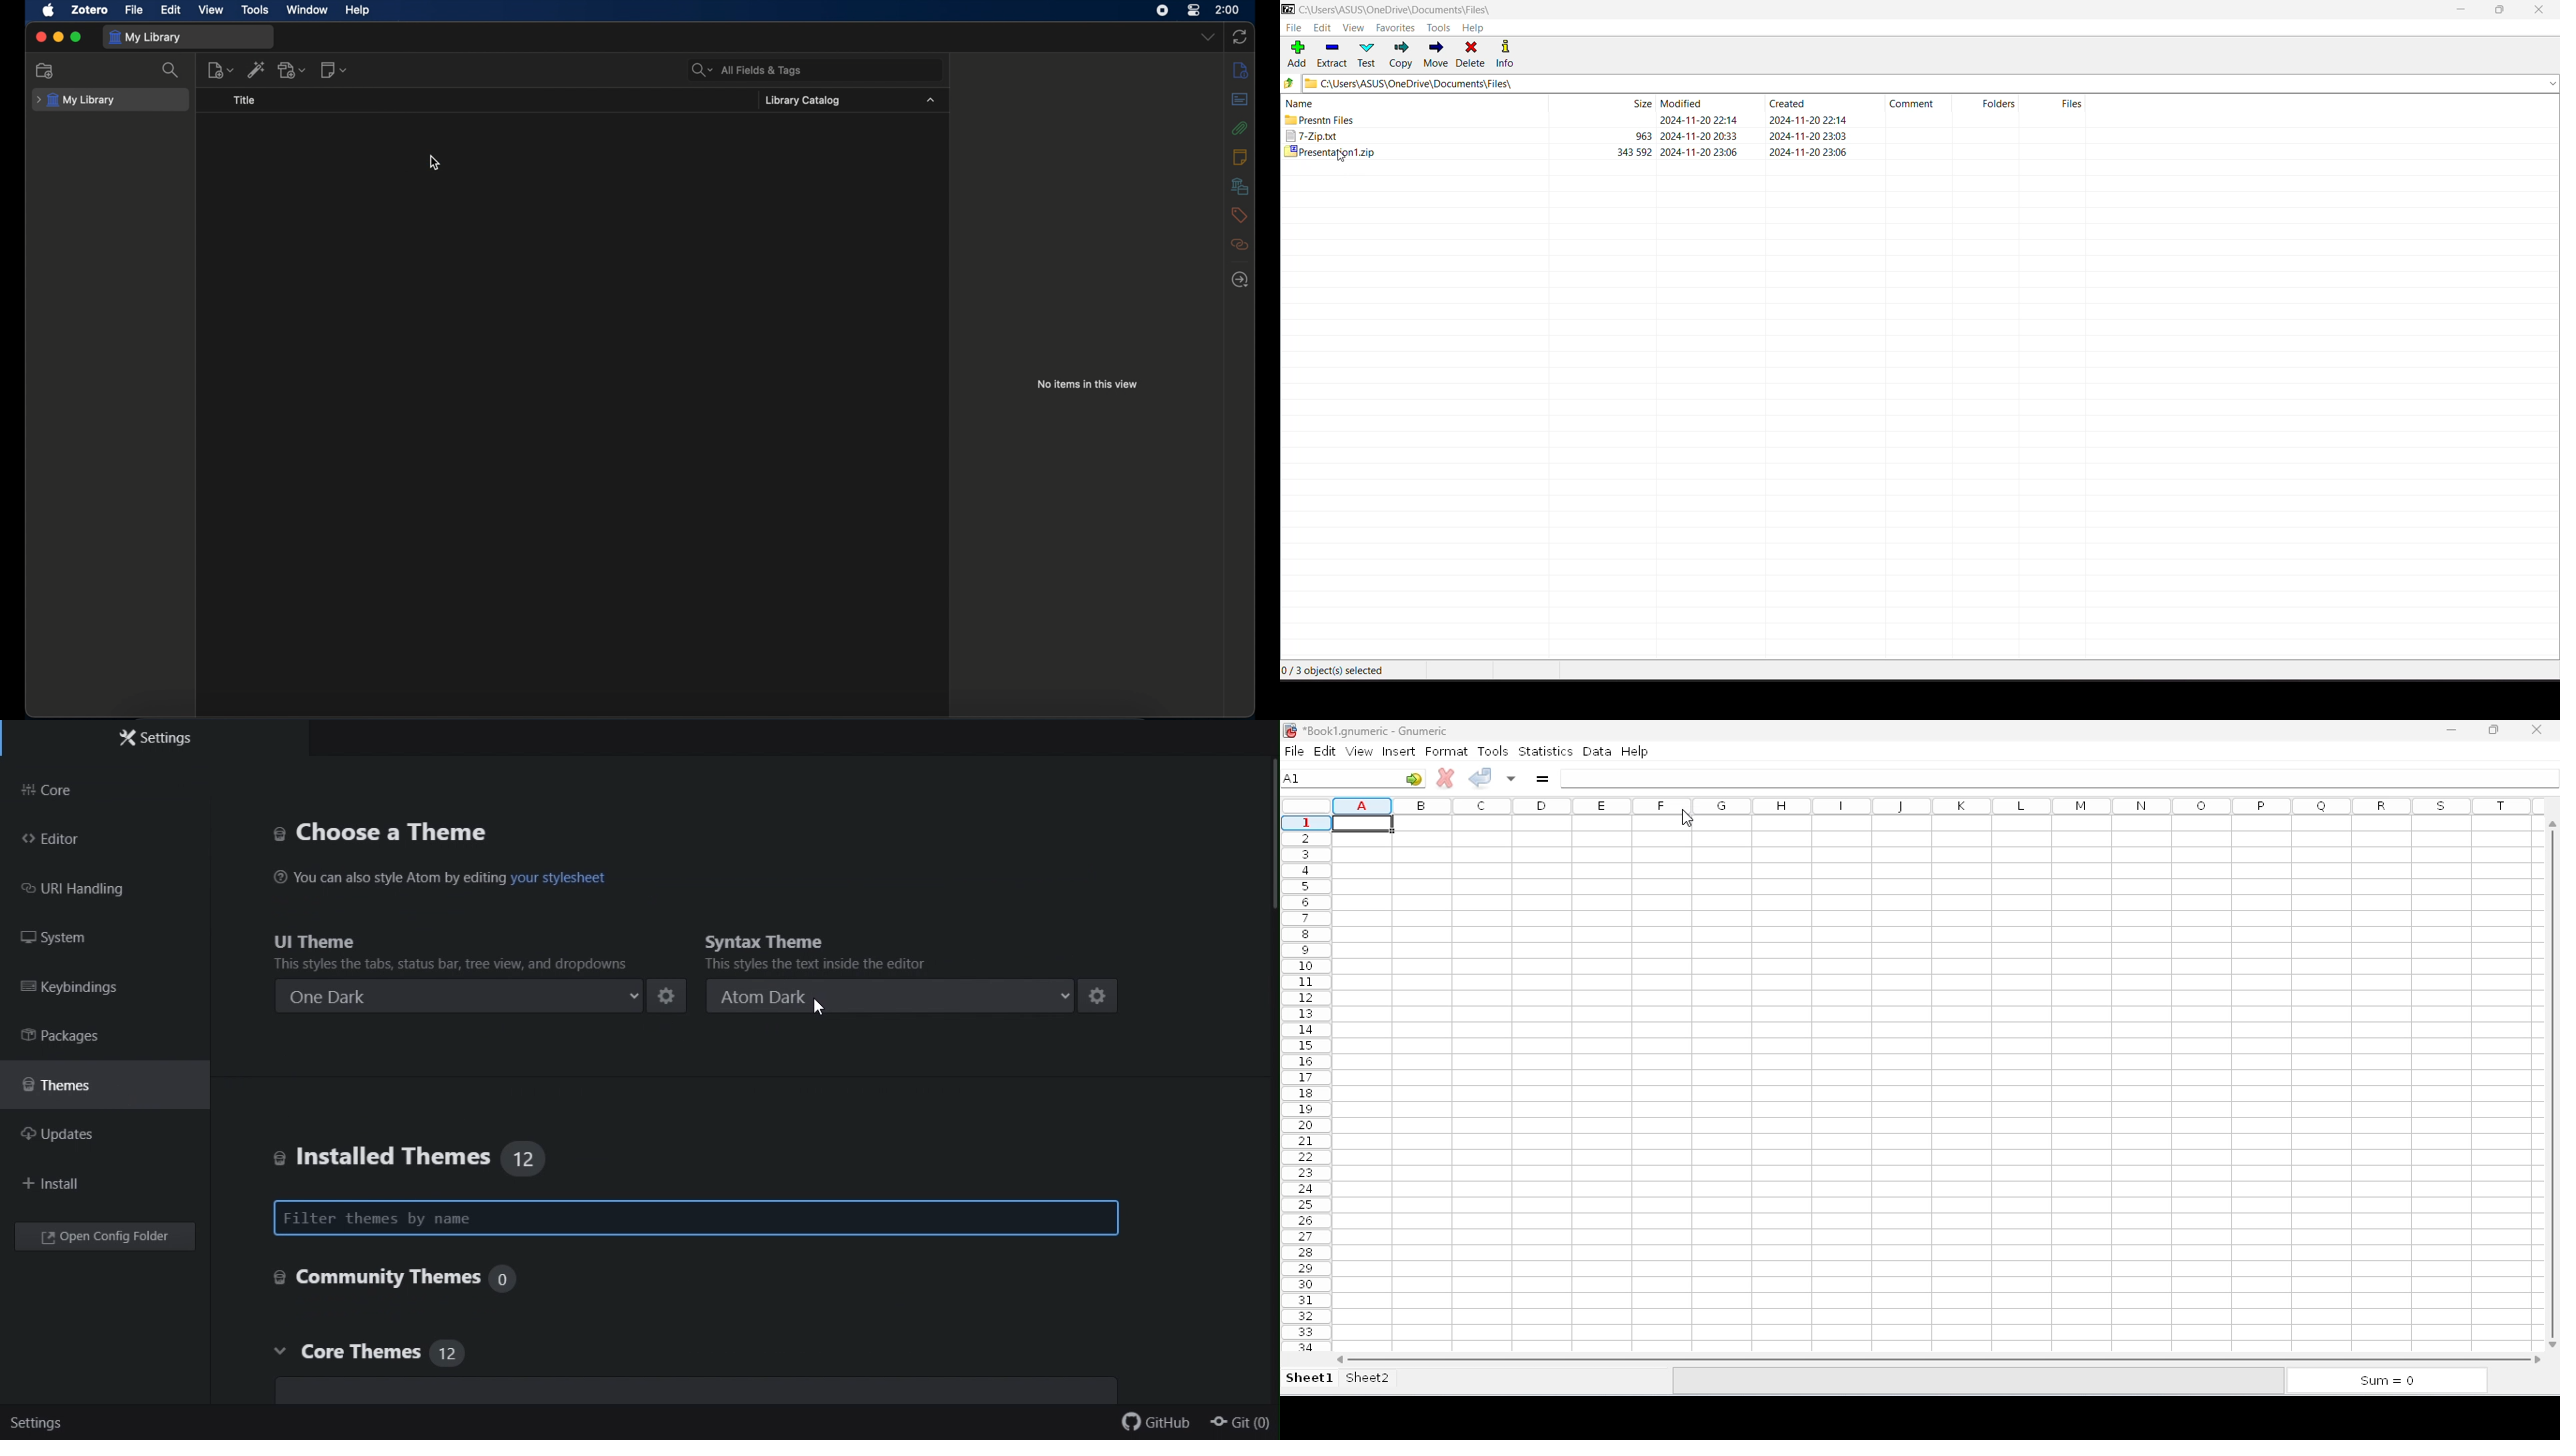 The image size is (2576, 1456). I want to click on data, so click(1598, 751).